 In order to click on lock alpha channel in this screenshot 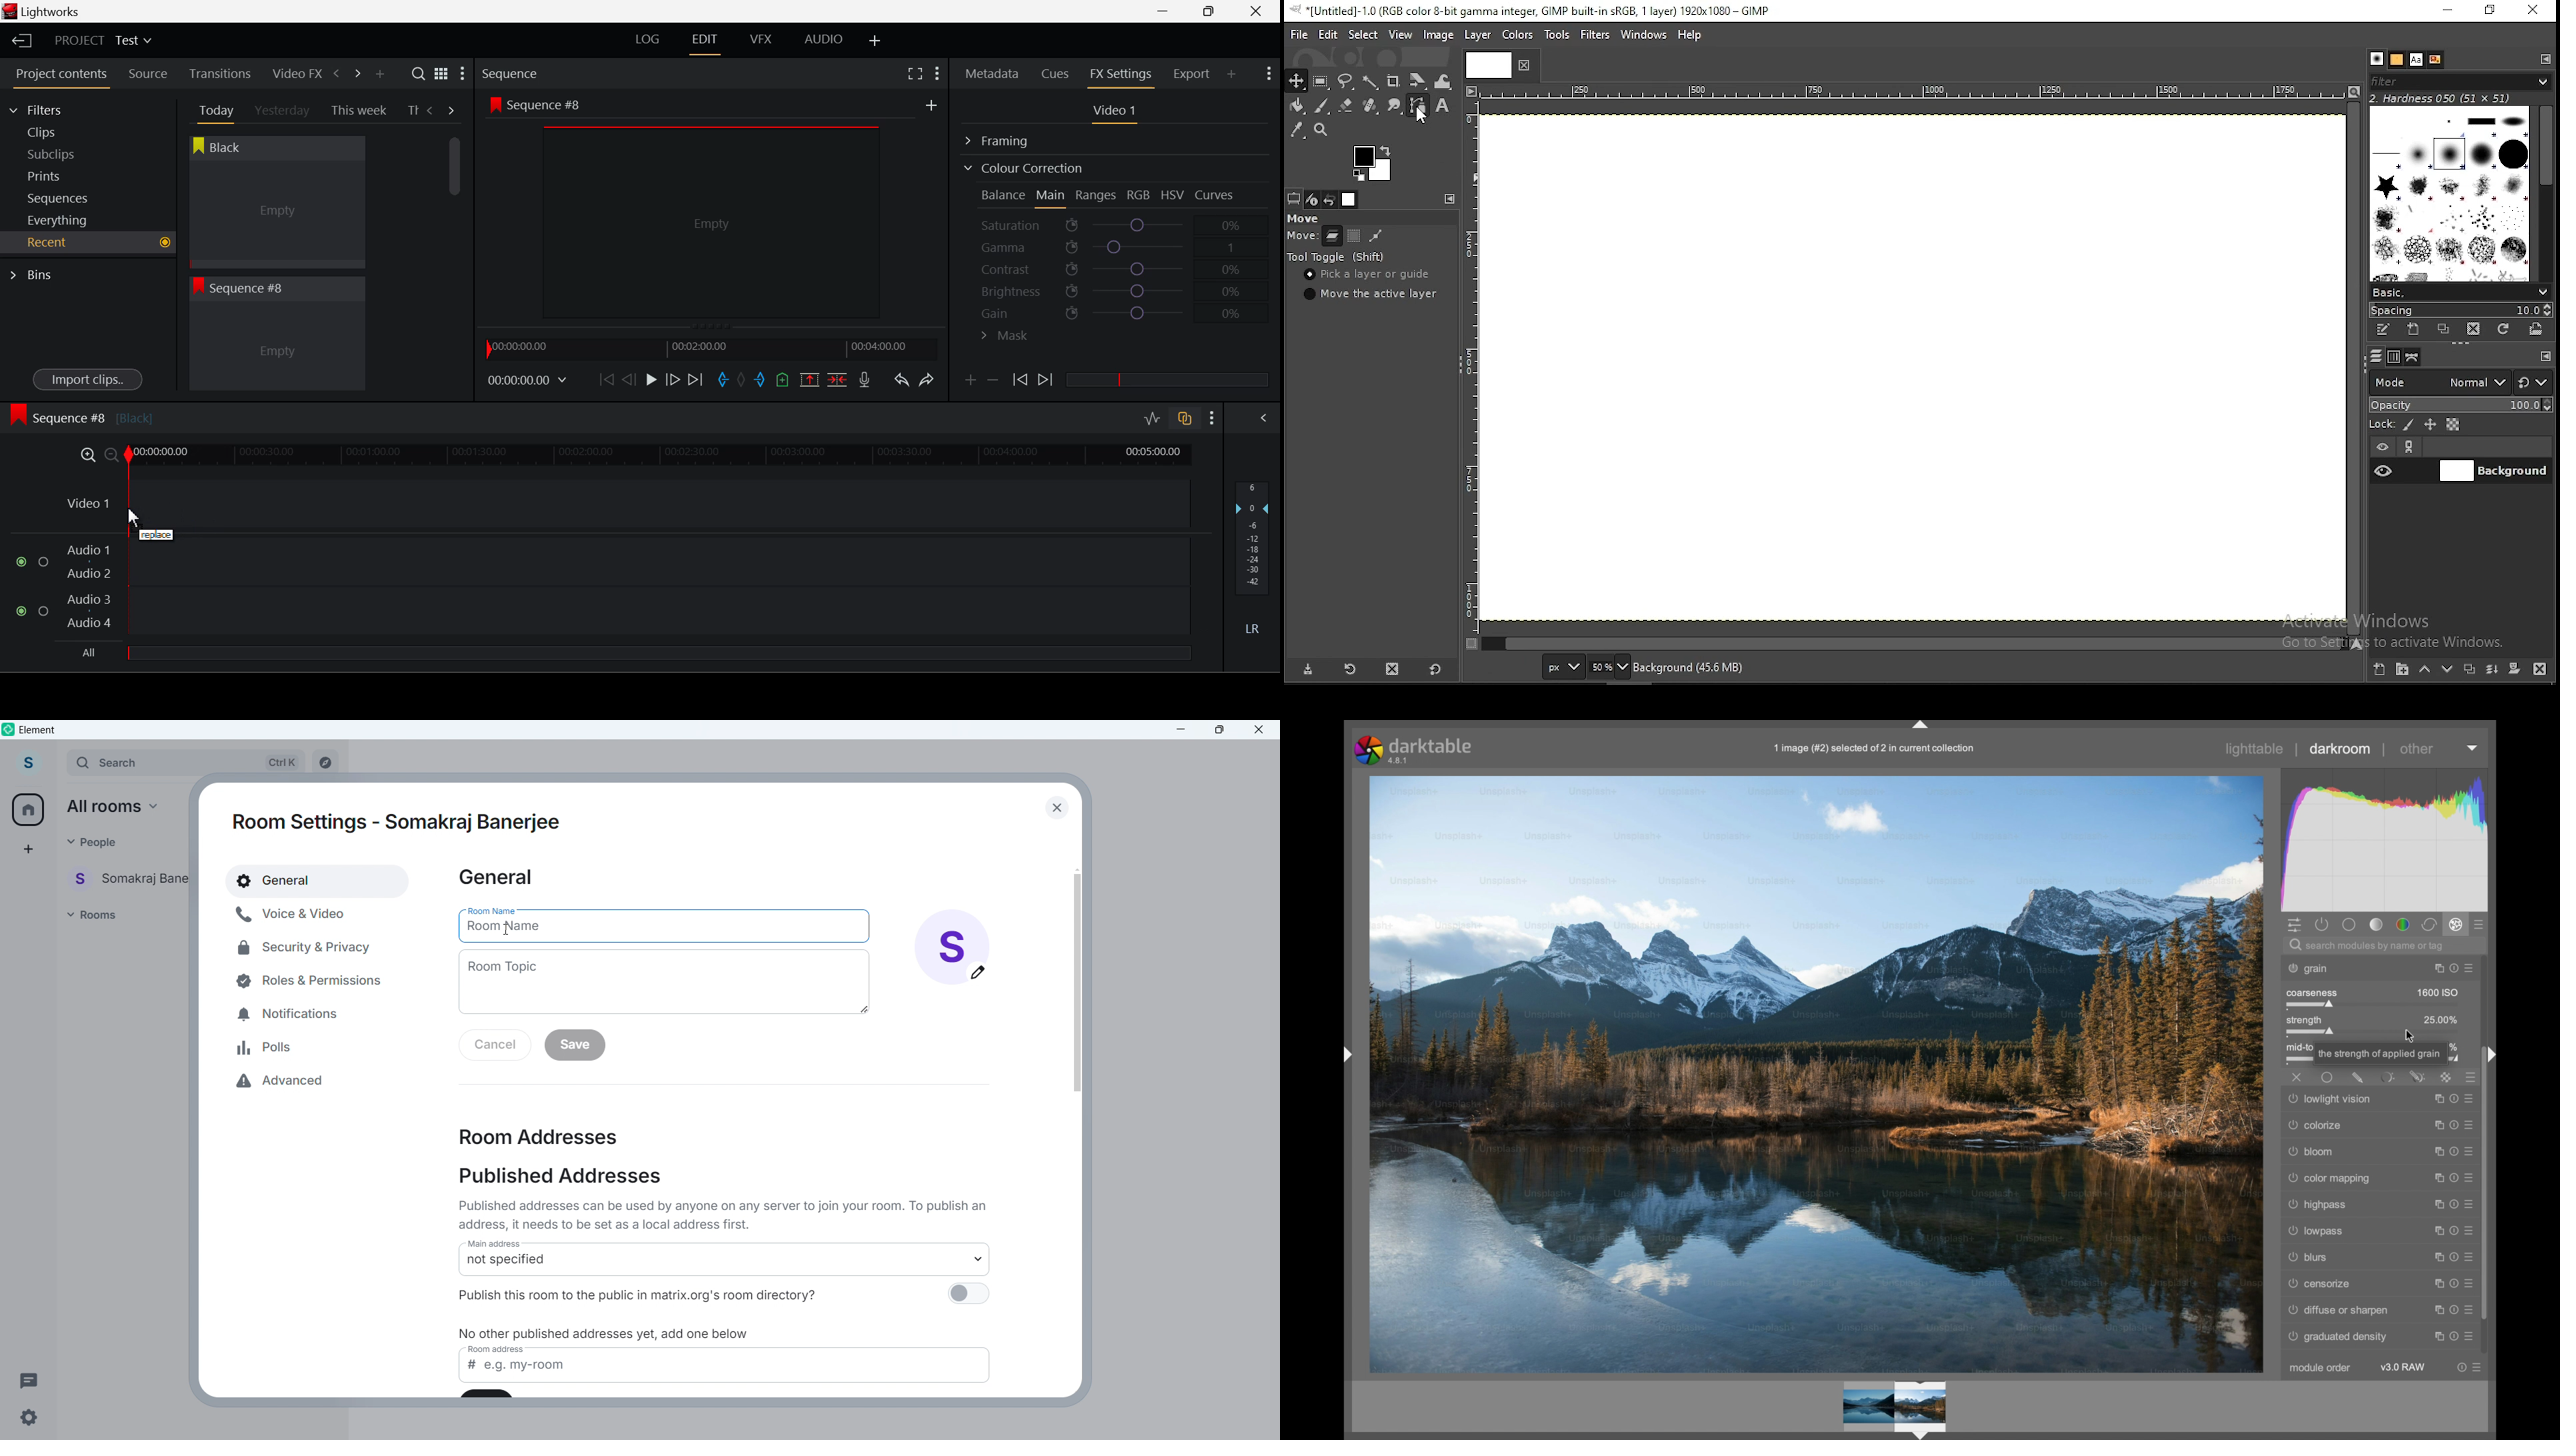, I will do `click(2454, 424)`.